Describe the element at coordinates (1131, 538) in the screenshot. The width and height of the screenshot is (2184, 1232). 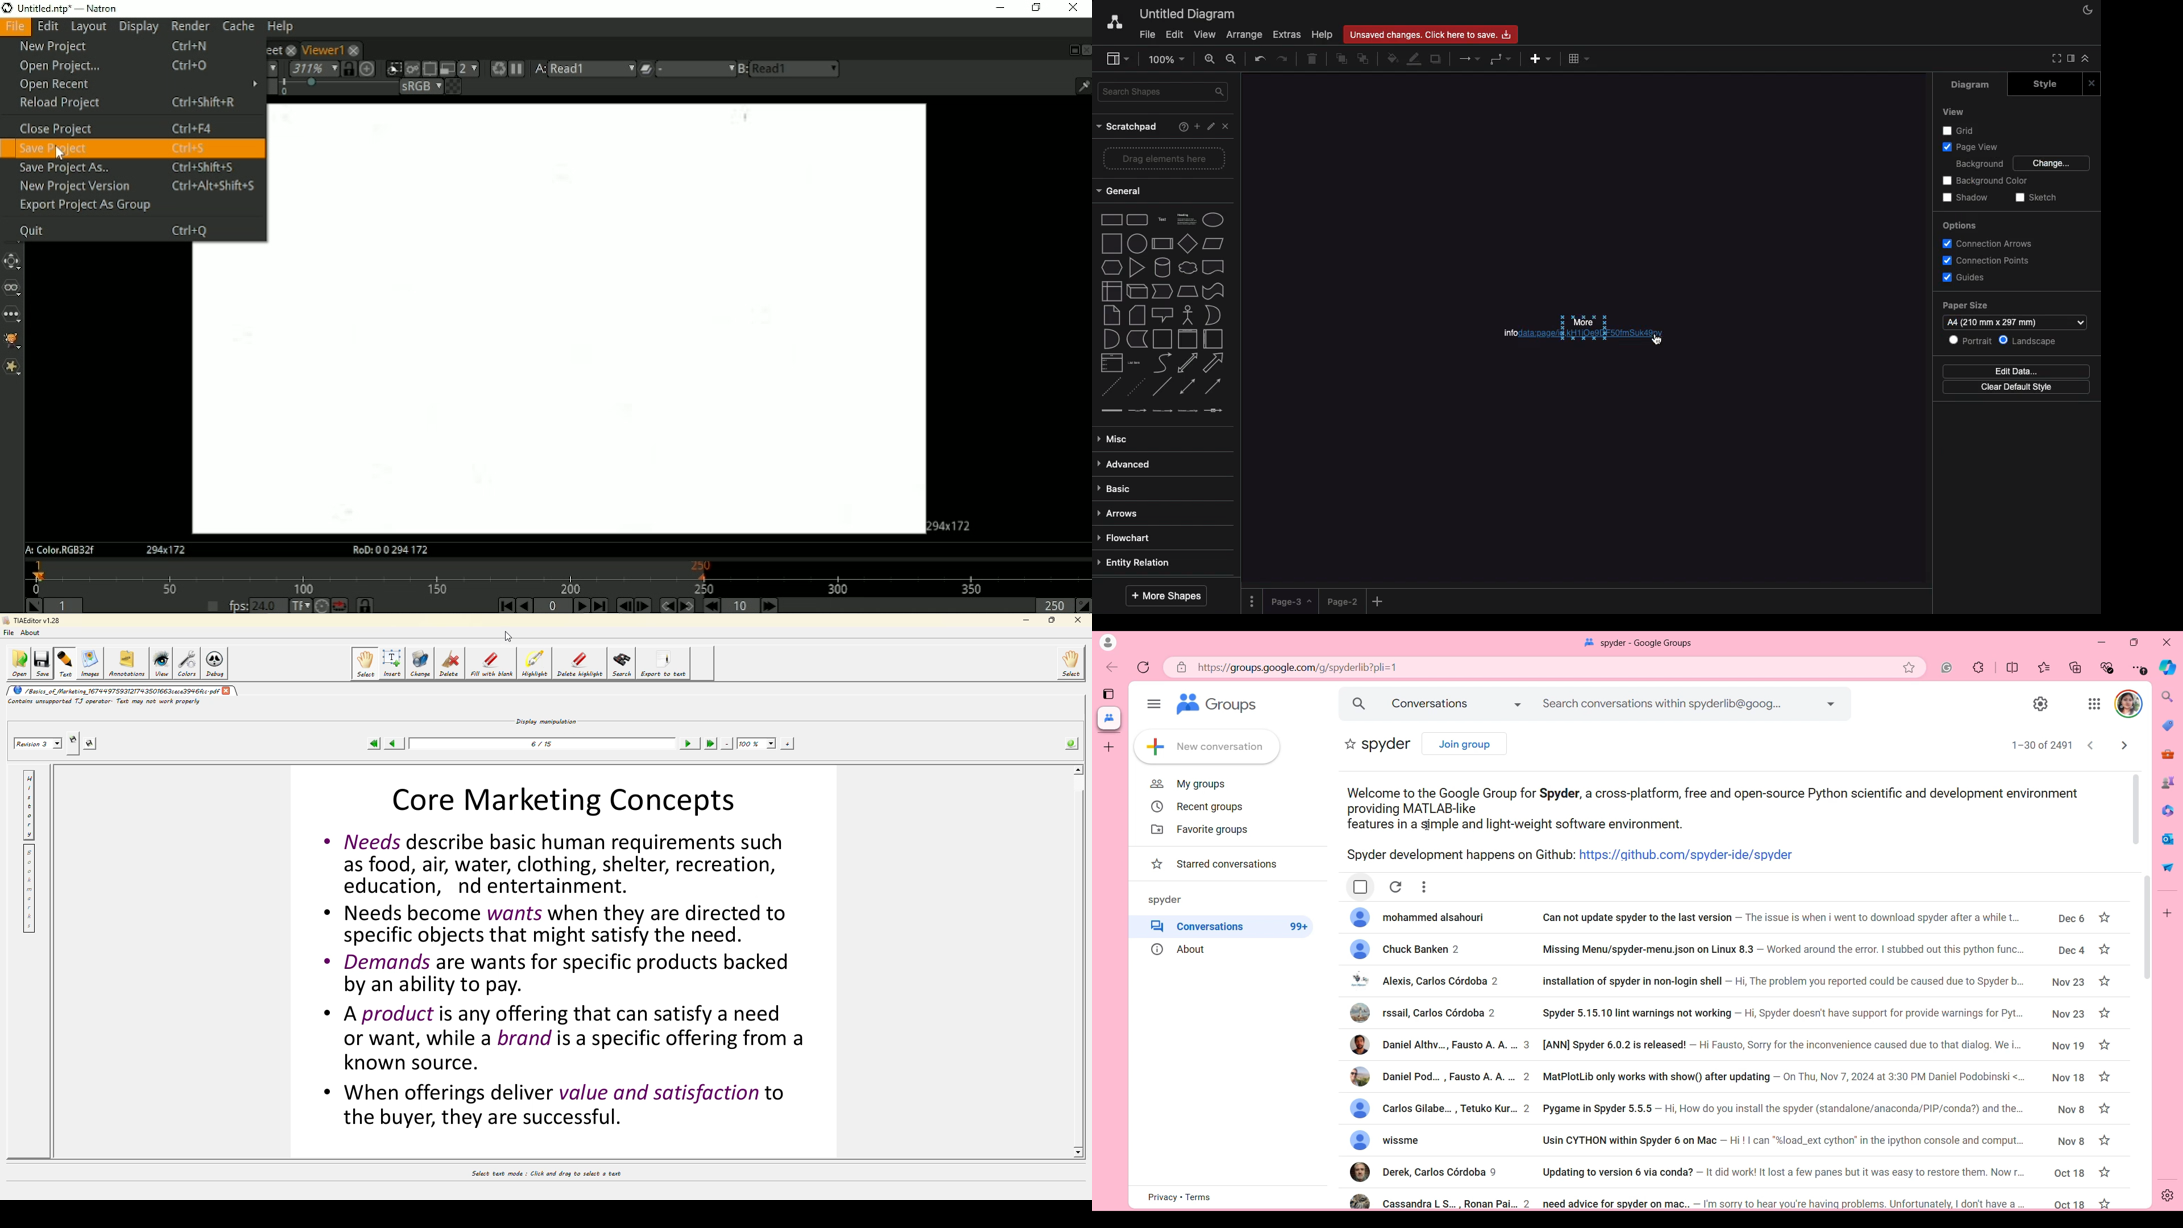
I see `Flowchart` at that location.